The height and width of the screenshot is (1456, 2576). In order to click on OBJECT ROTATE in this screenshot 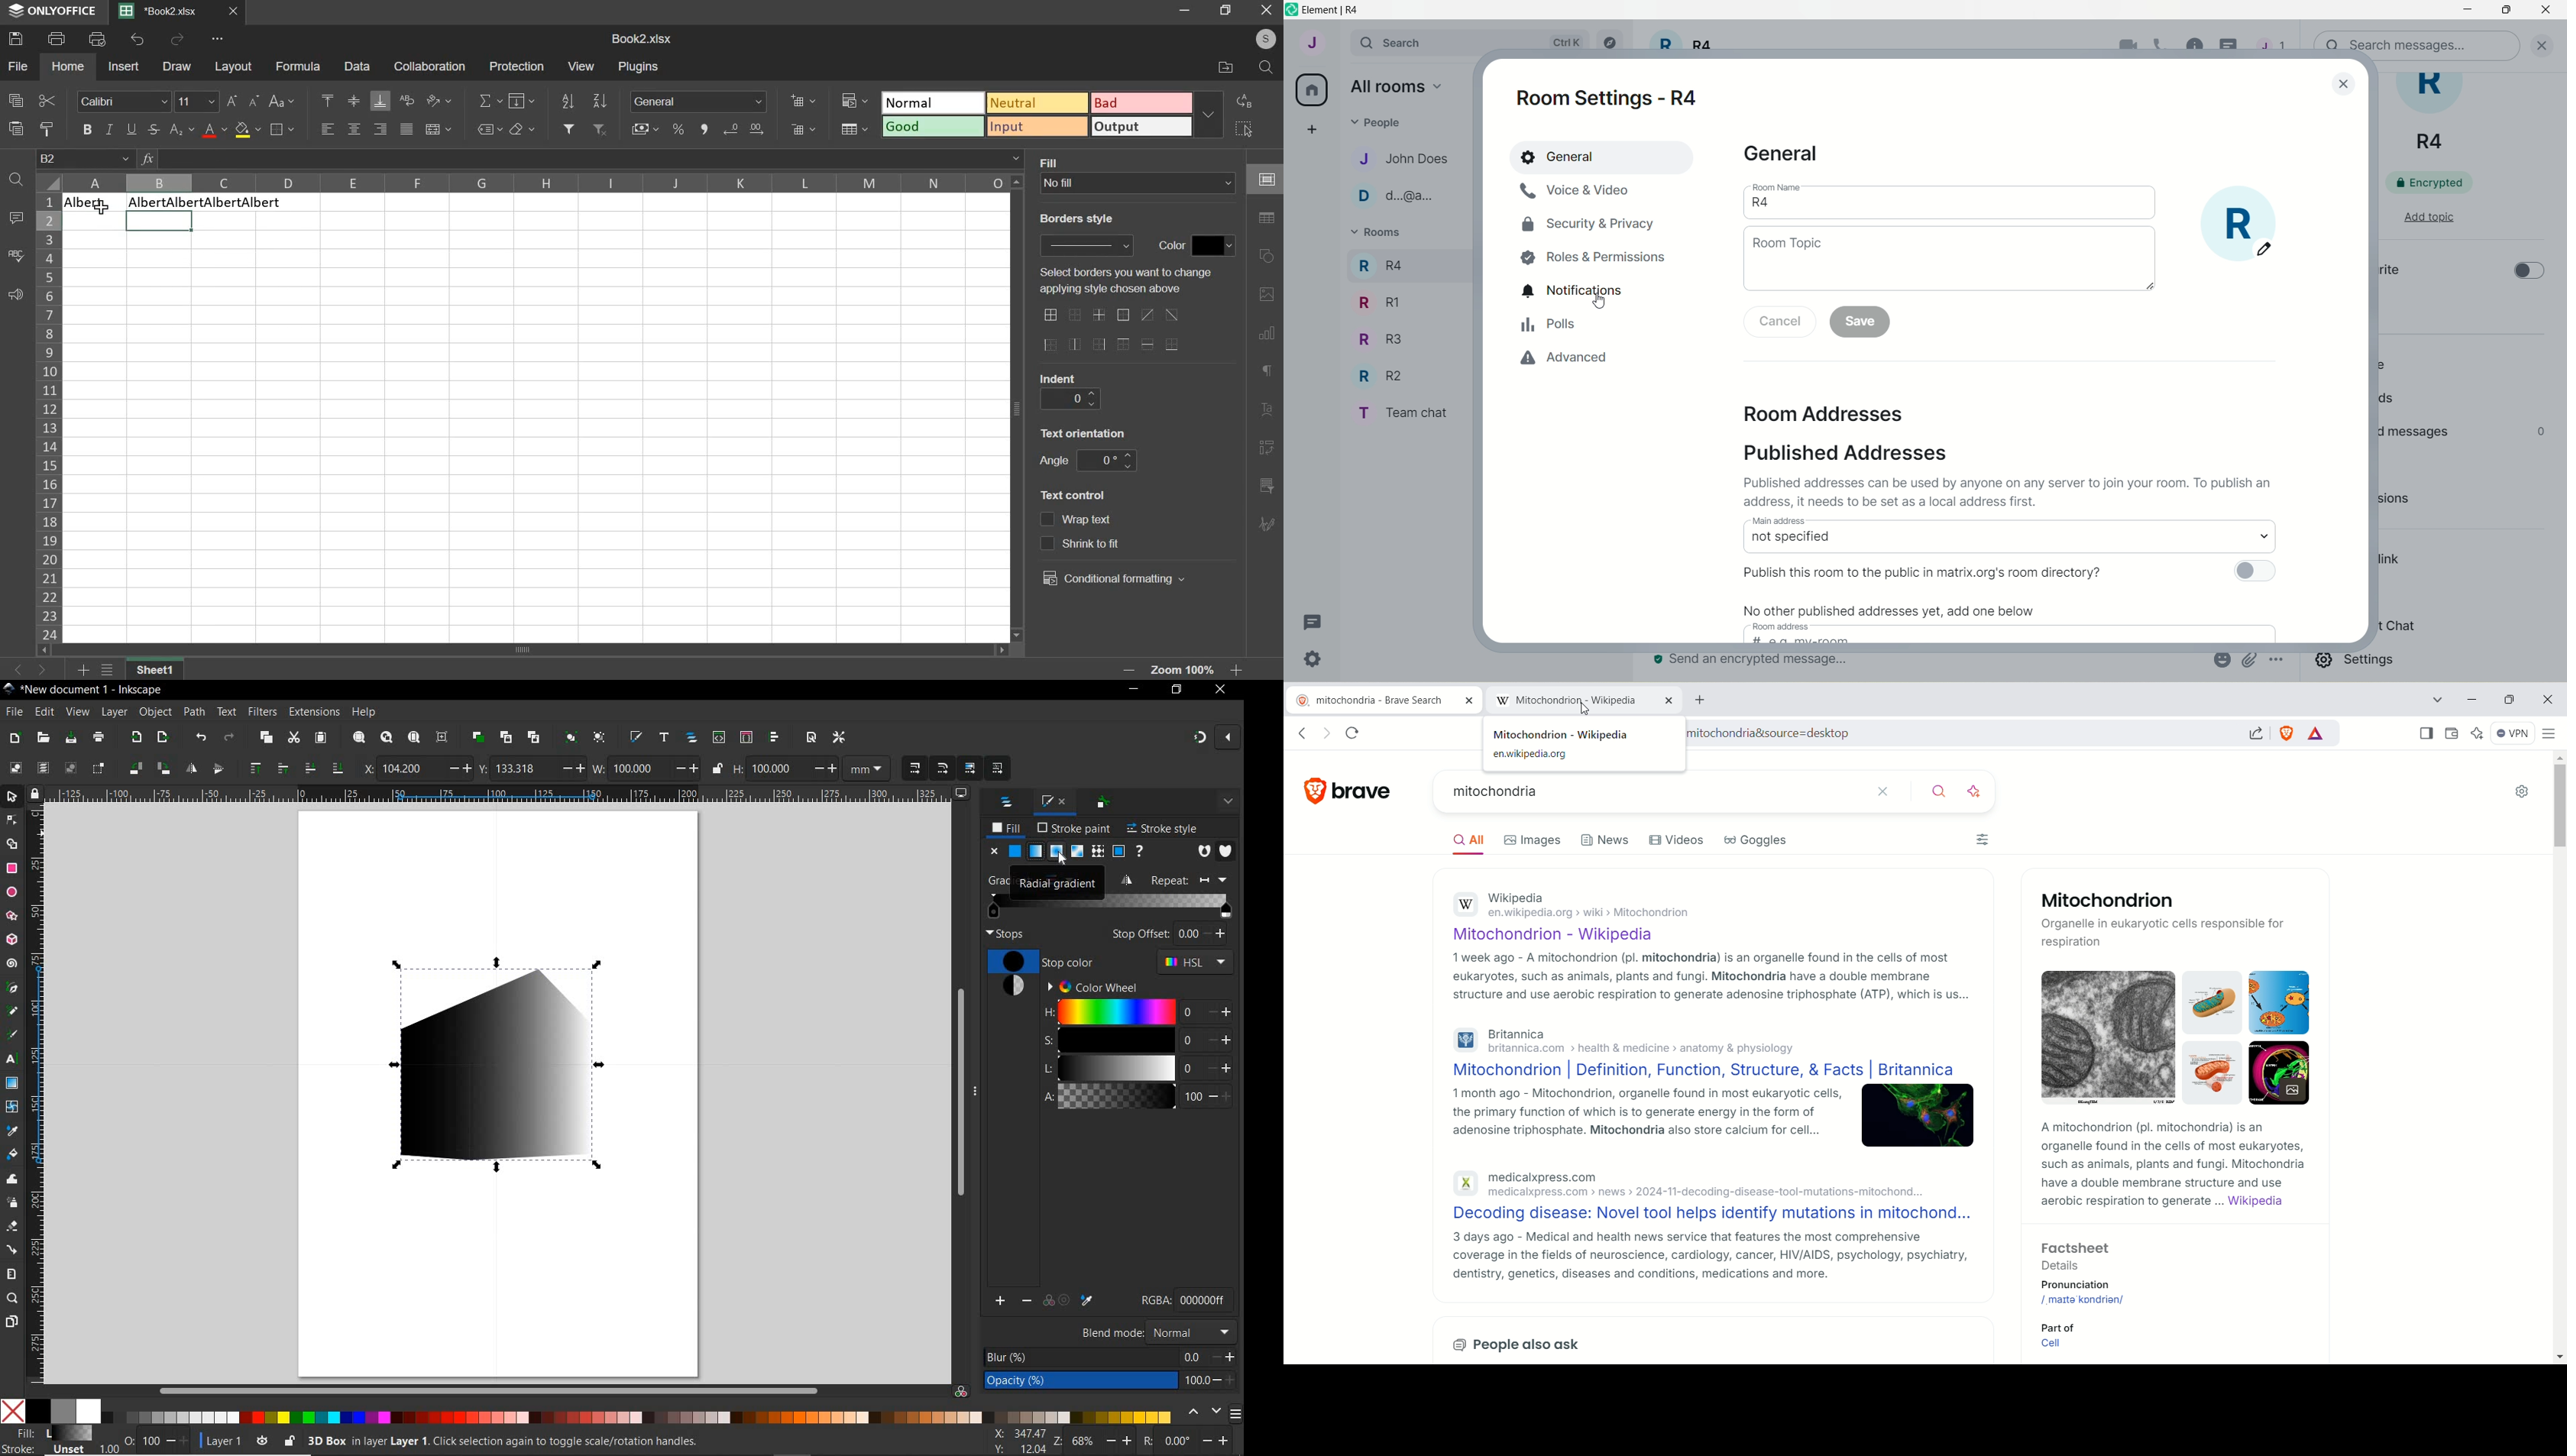, I will do `click(161, 767)`.